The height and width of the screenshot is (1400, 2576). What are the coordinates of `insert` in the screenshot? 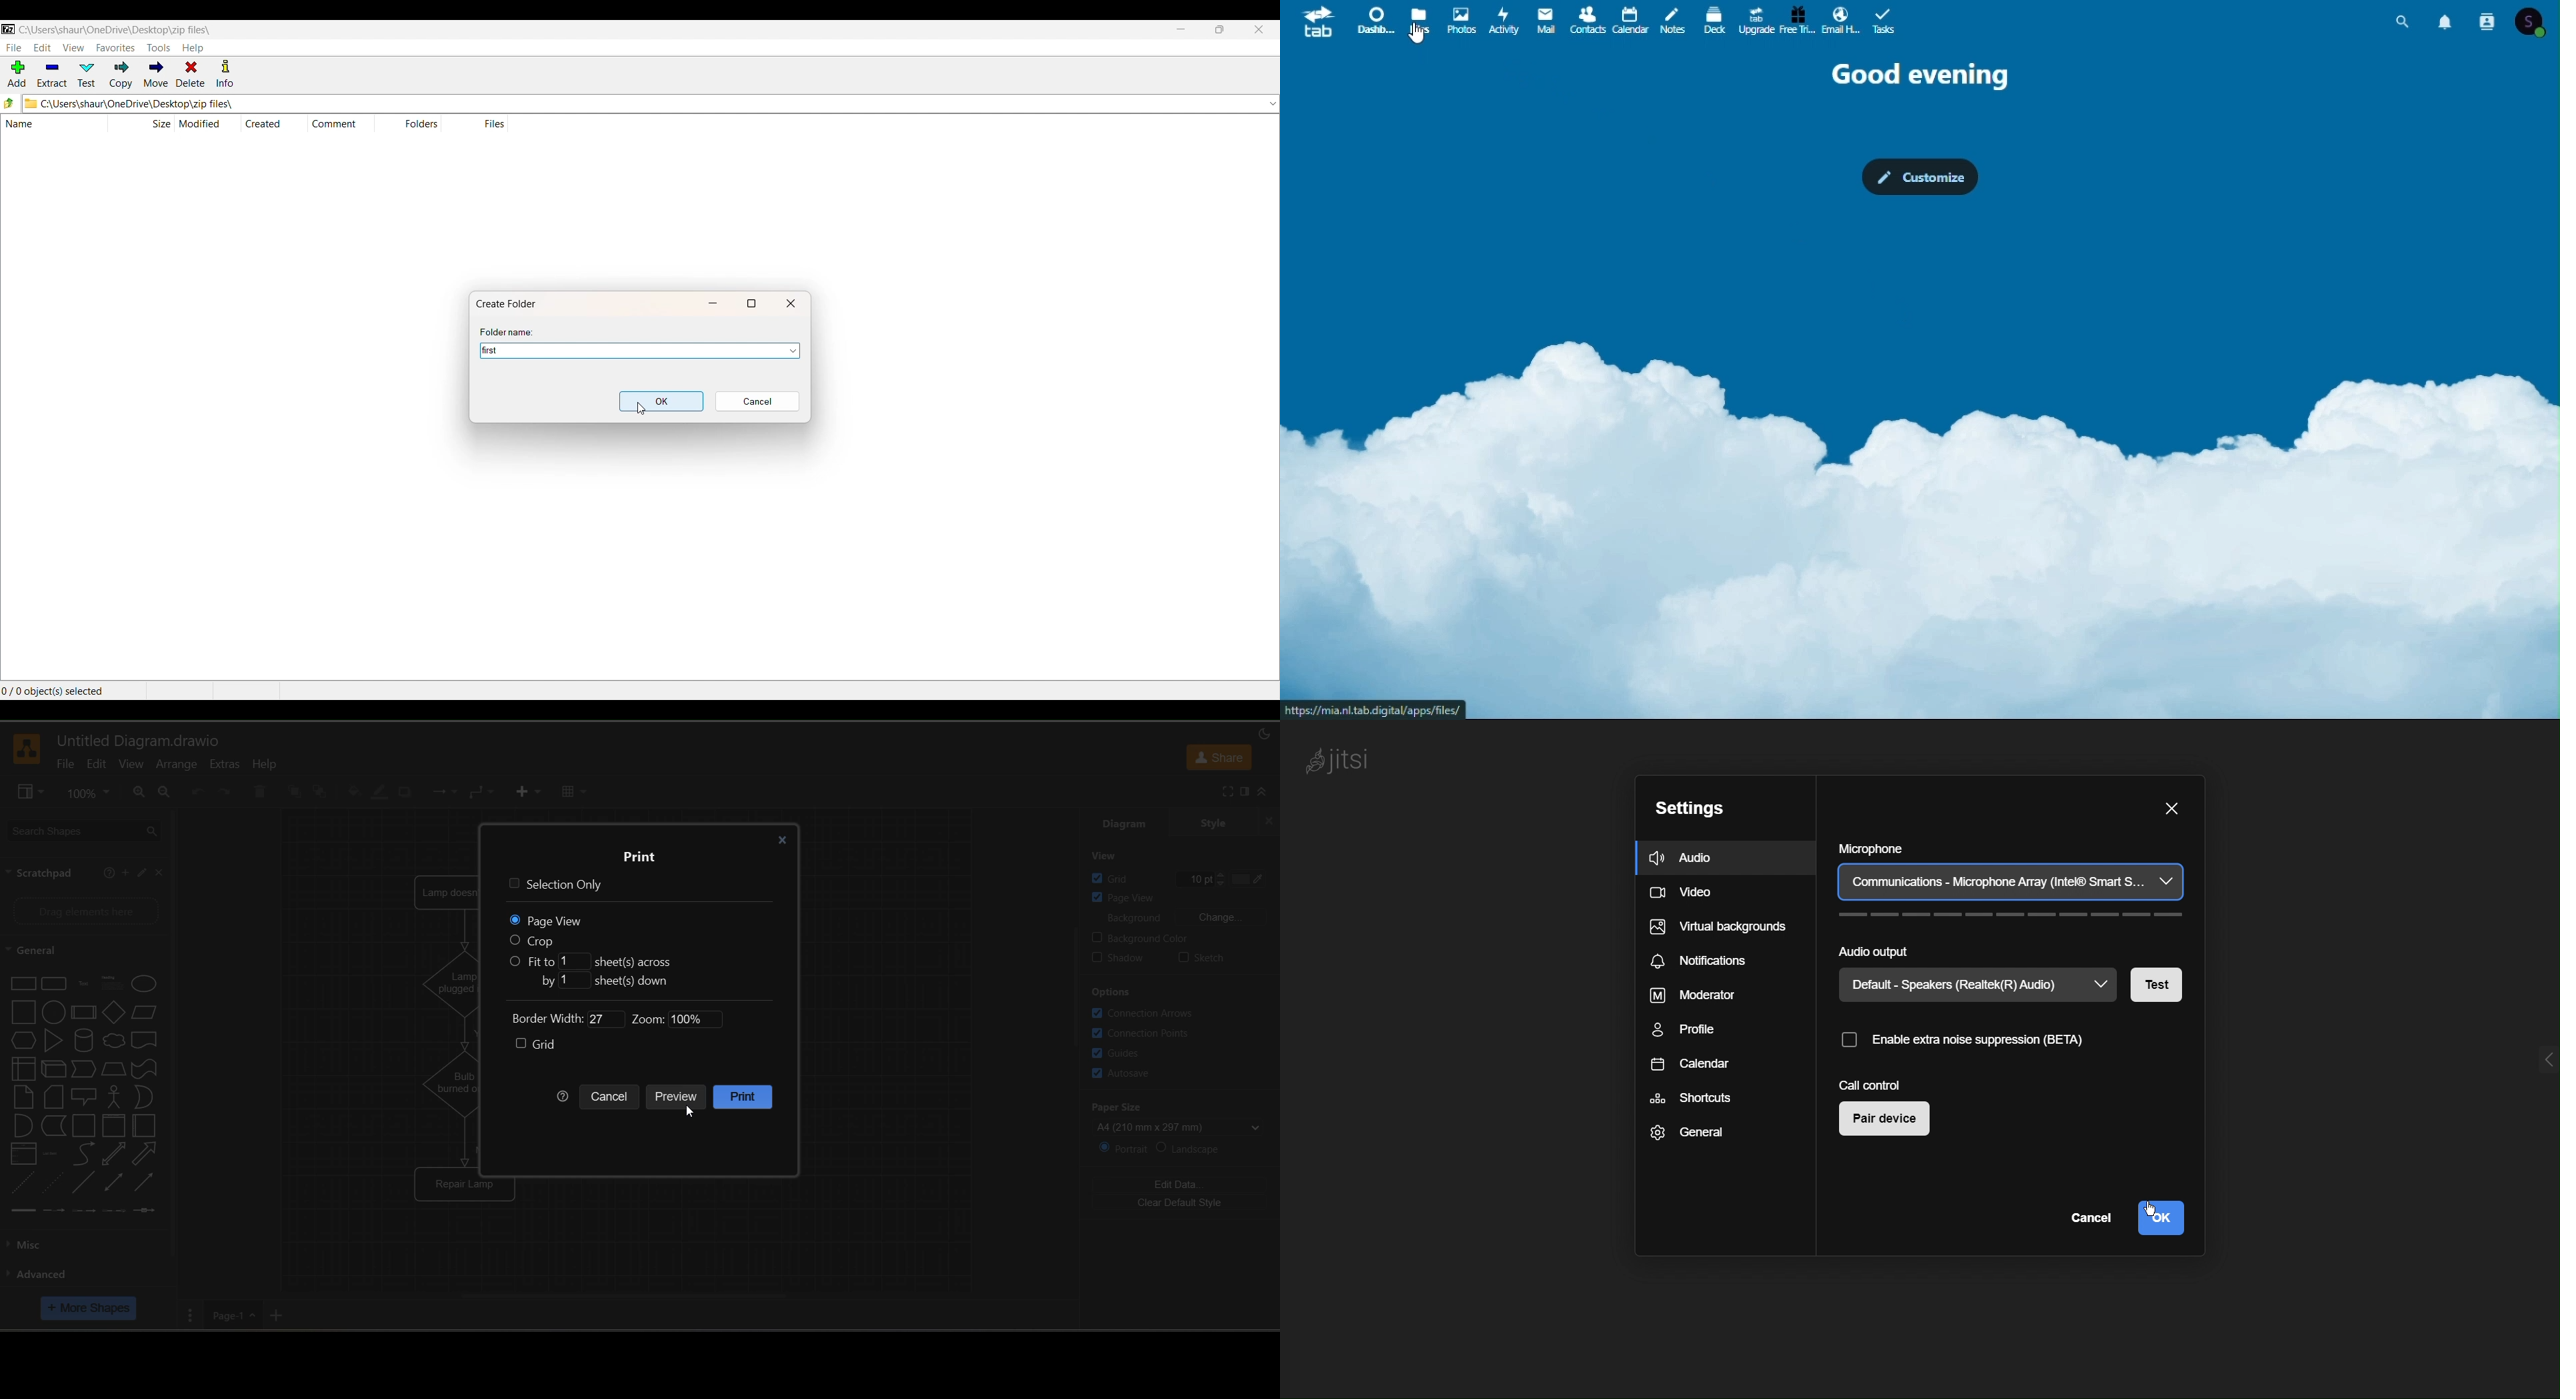 It's located at (527, 792).